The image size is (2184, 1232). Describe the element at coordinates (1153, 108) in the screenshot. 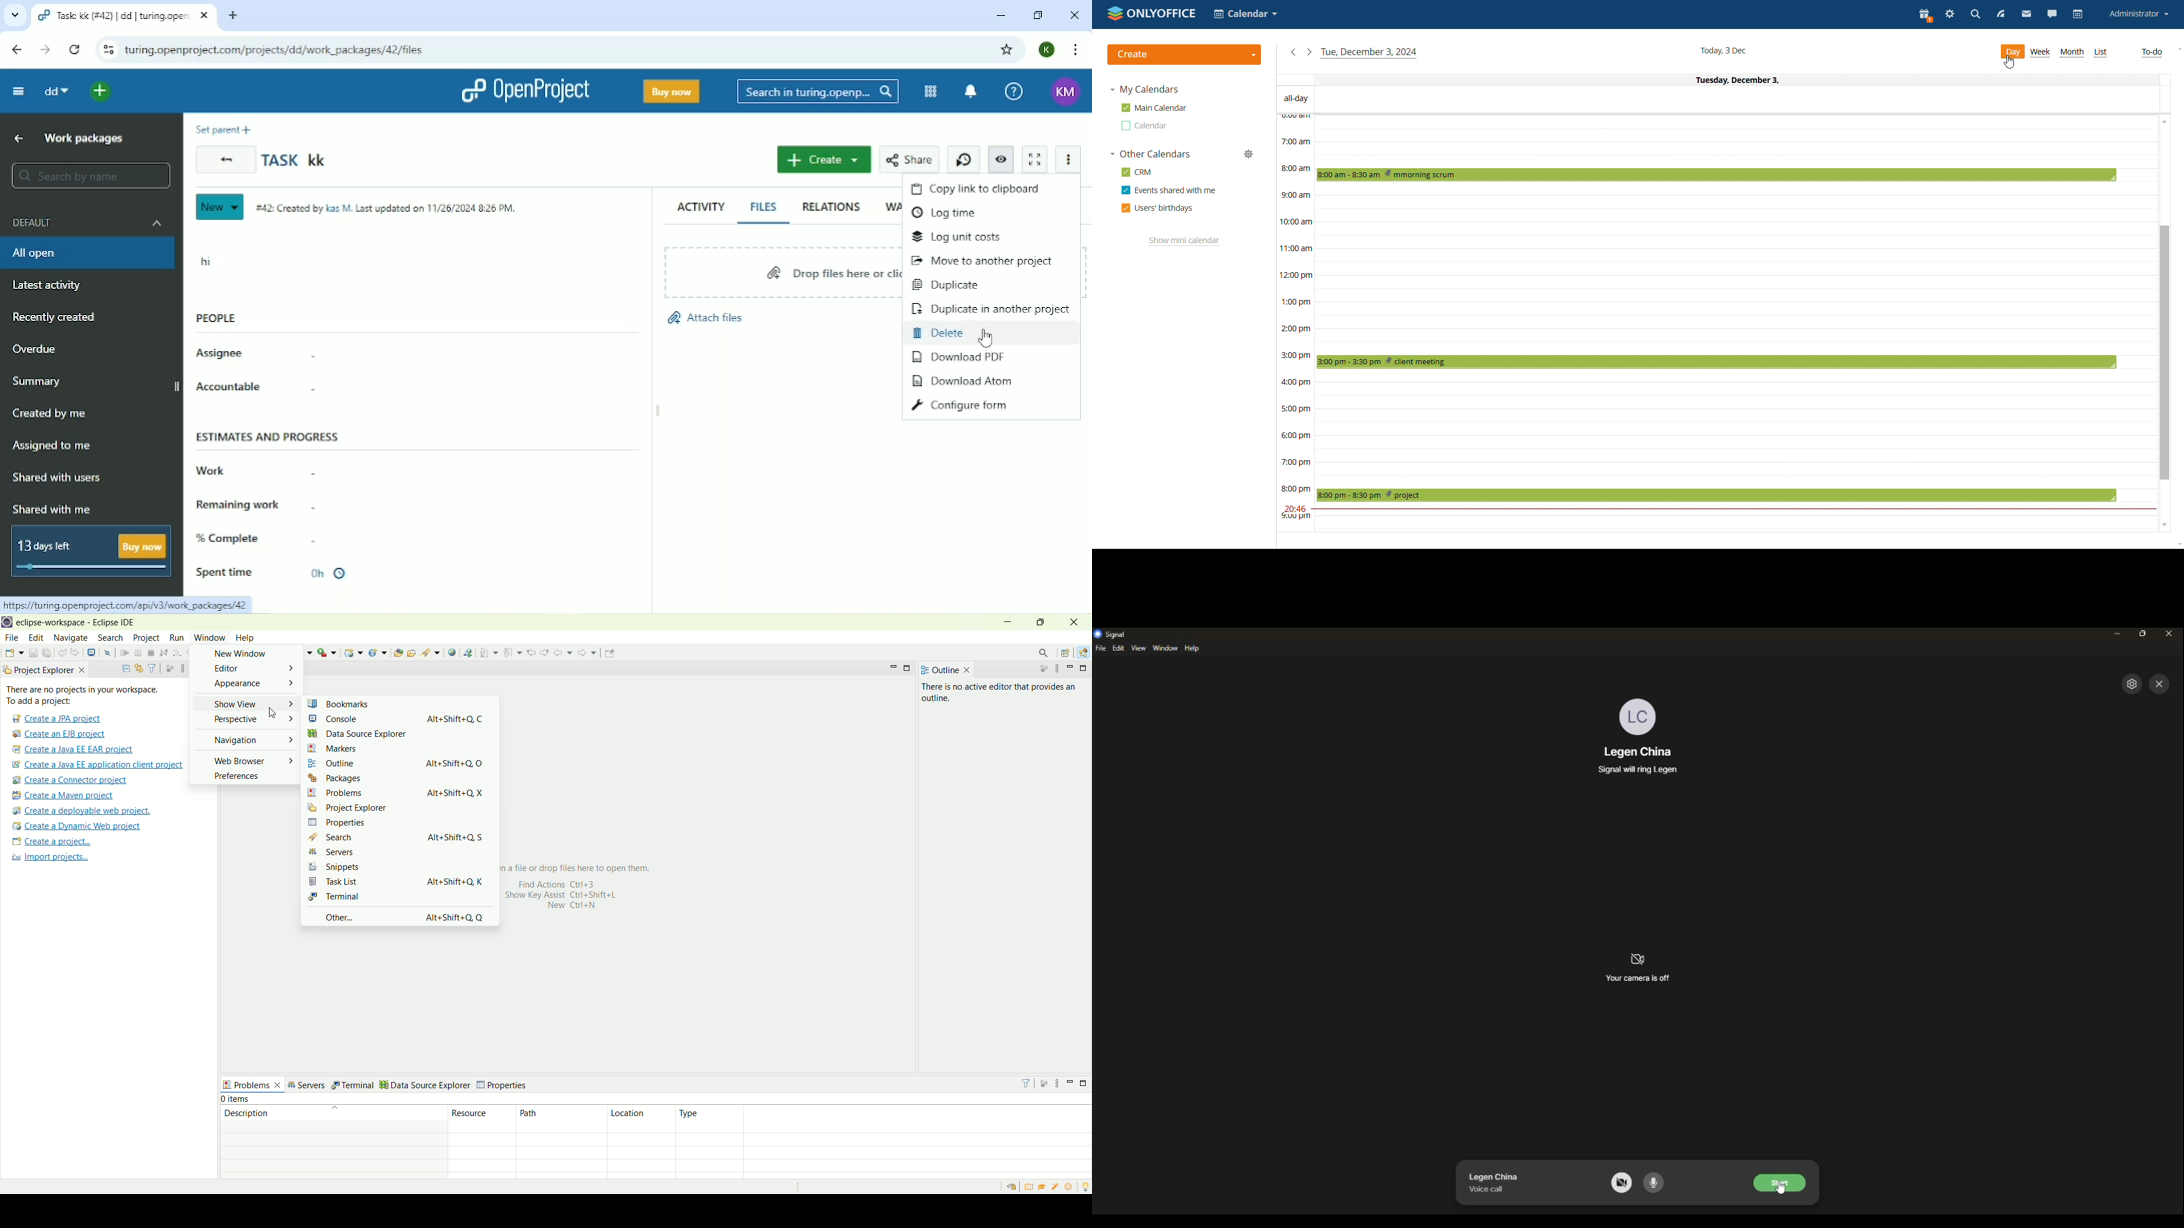

I see `main calendar` at that location.